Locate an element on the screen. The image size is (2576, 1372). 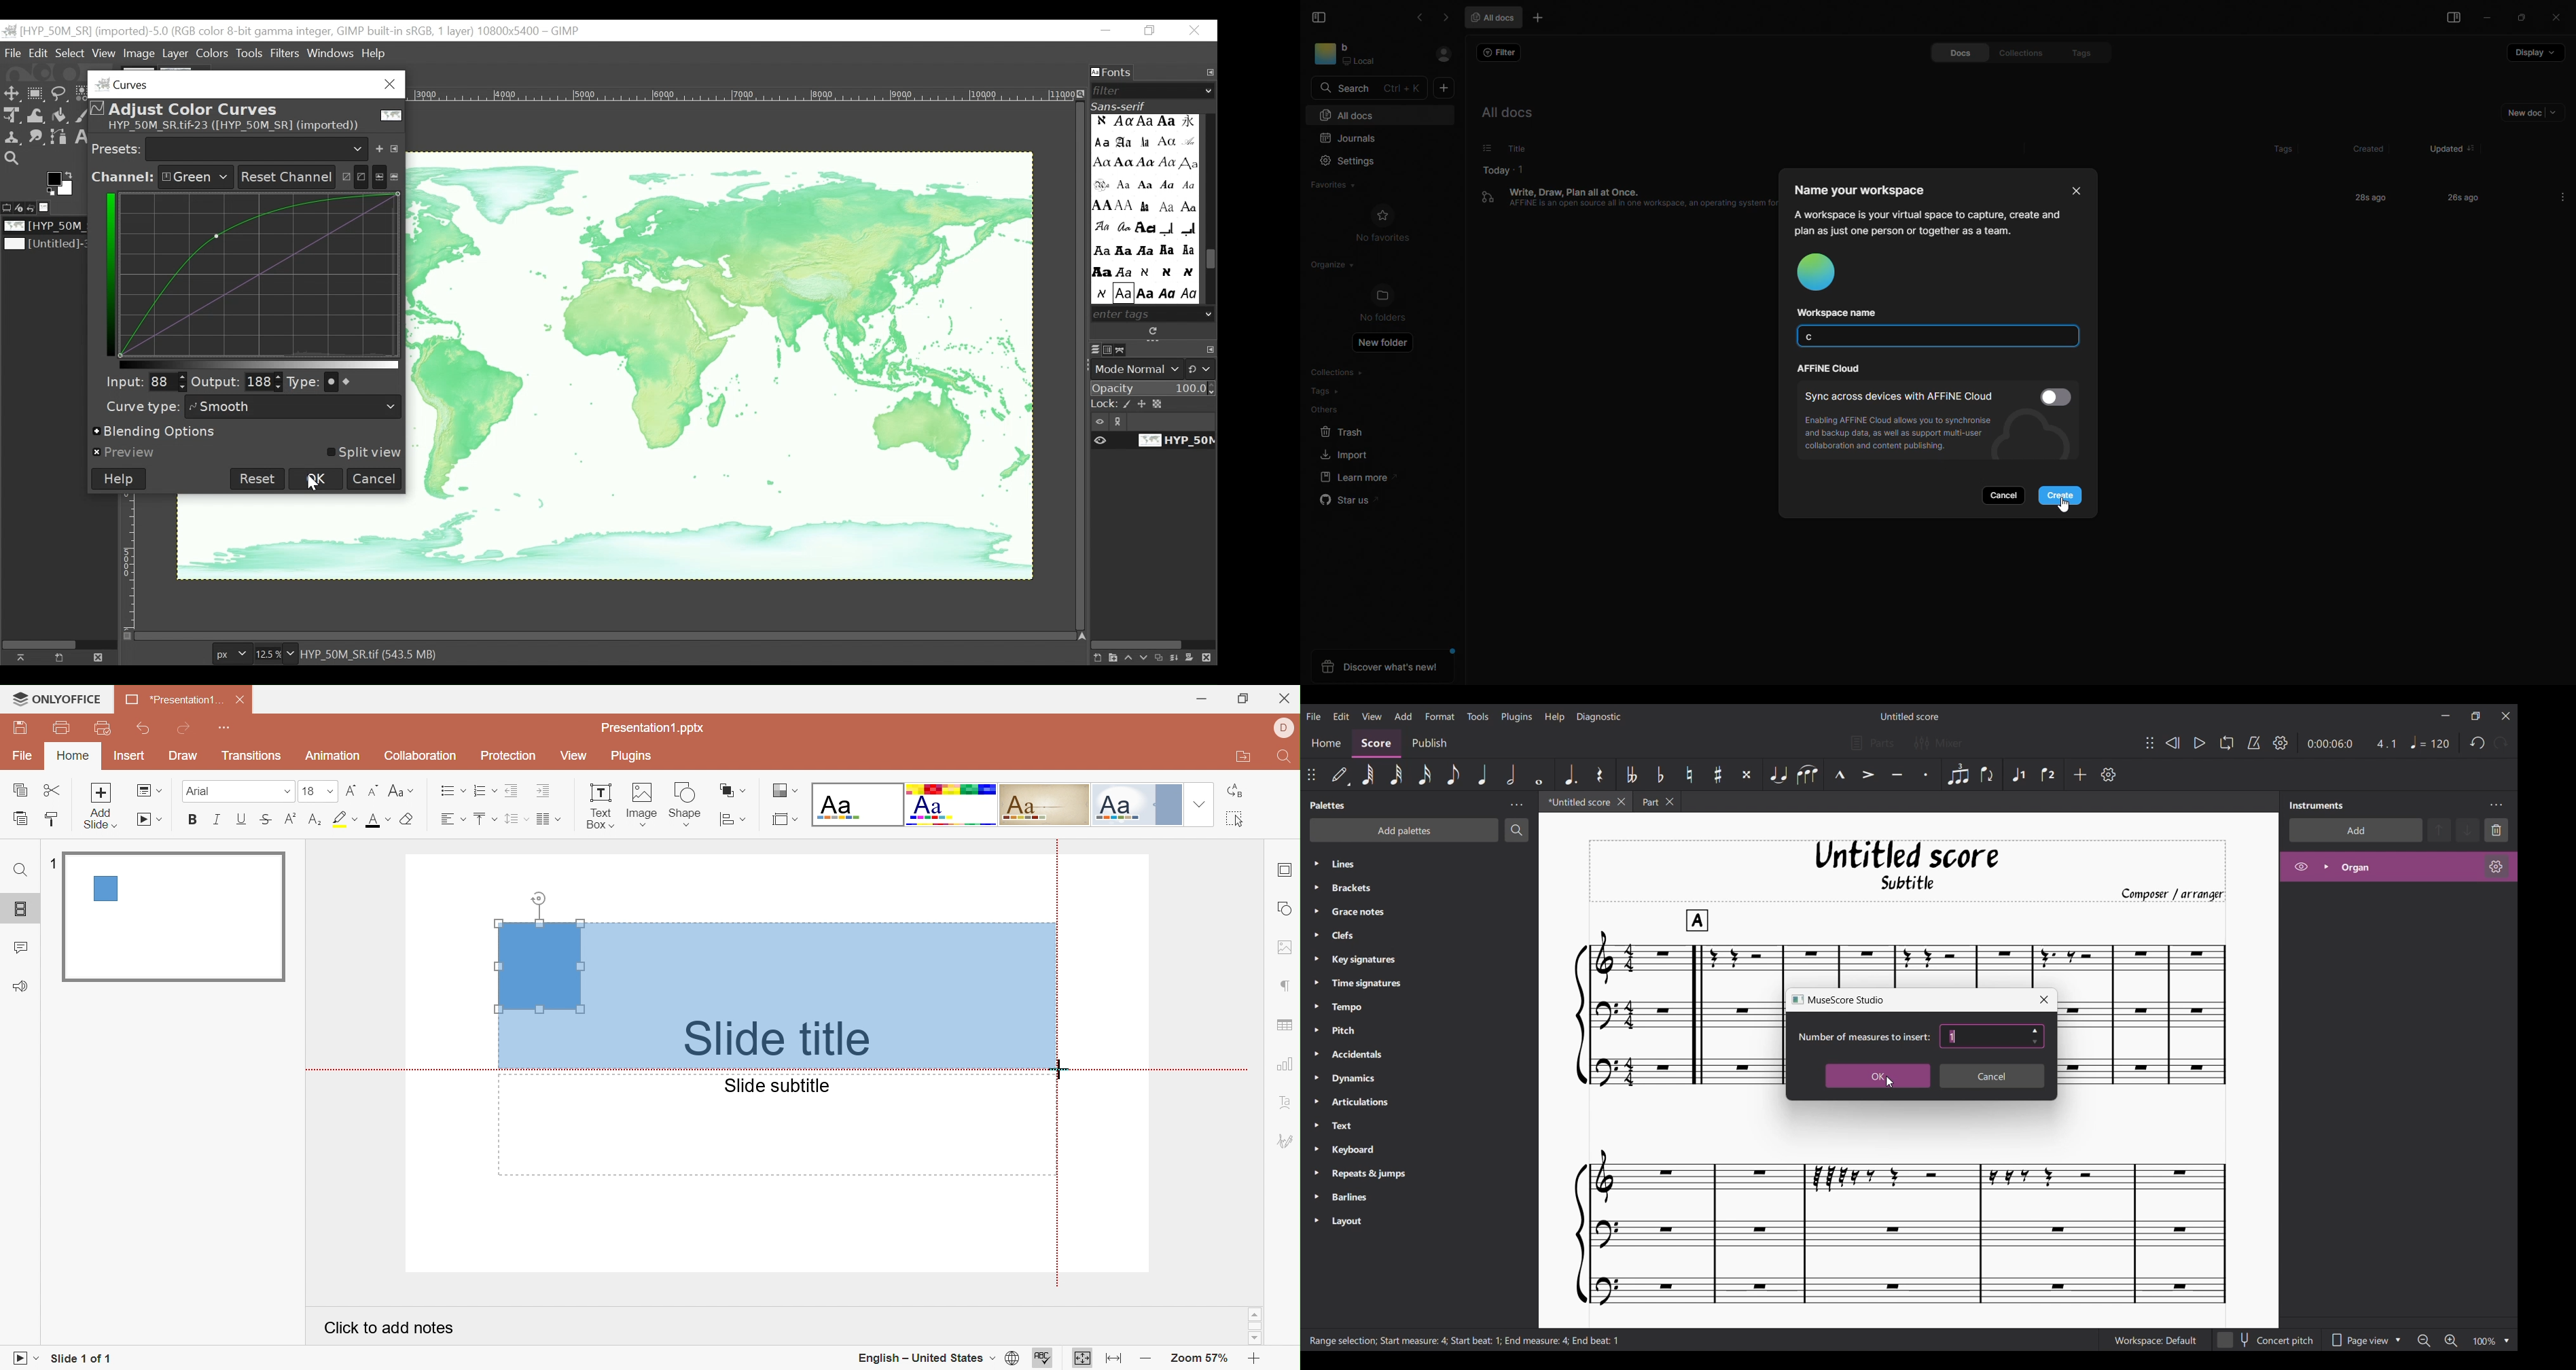
Zoom out is located at coordinates (1147, 1360).